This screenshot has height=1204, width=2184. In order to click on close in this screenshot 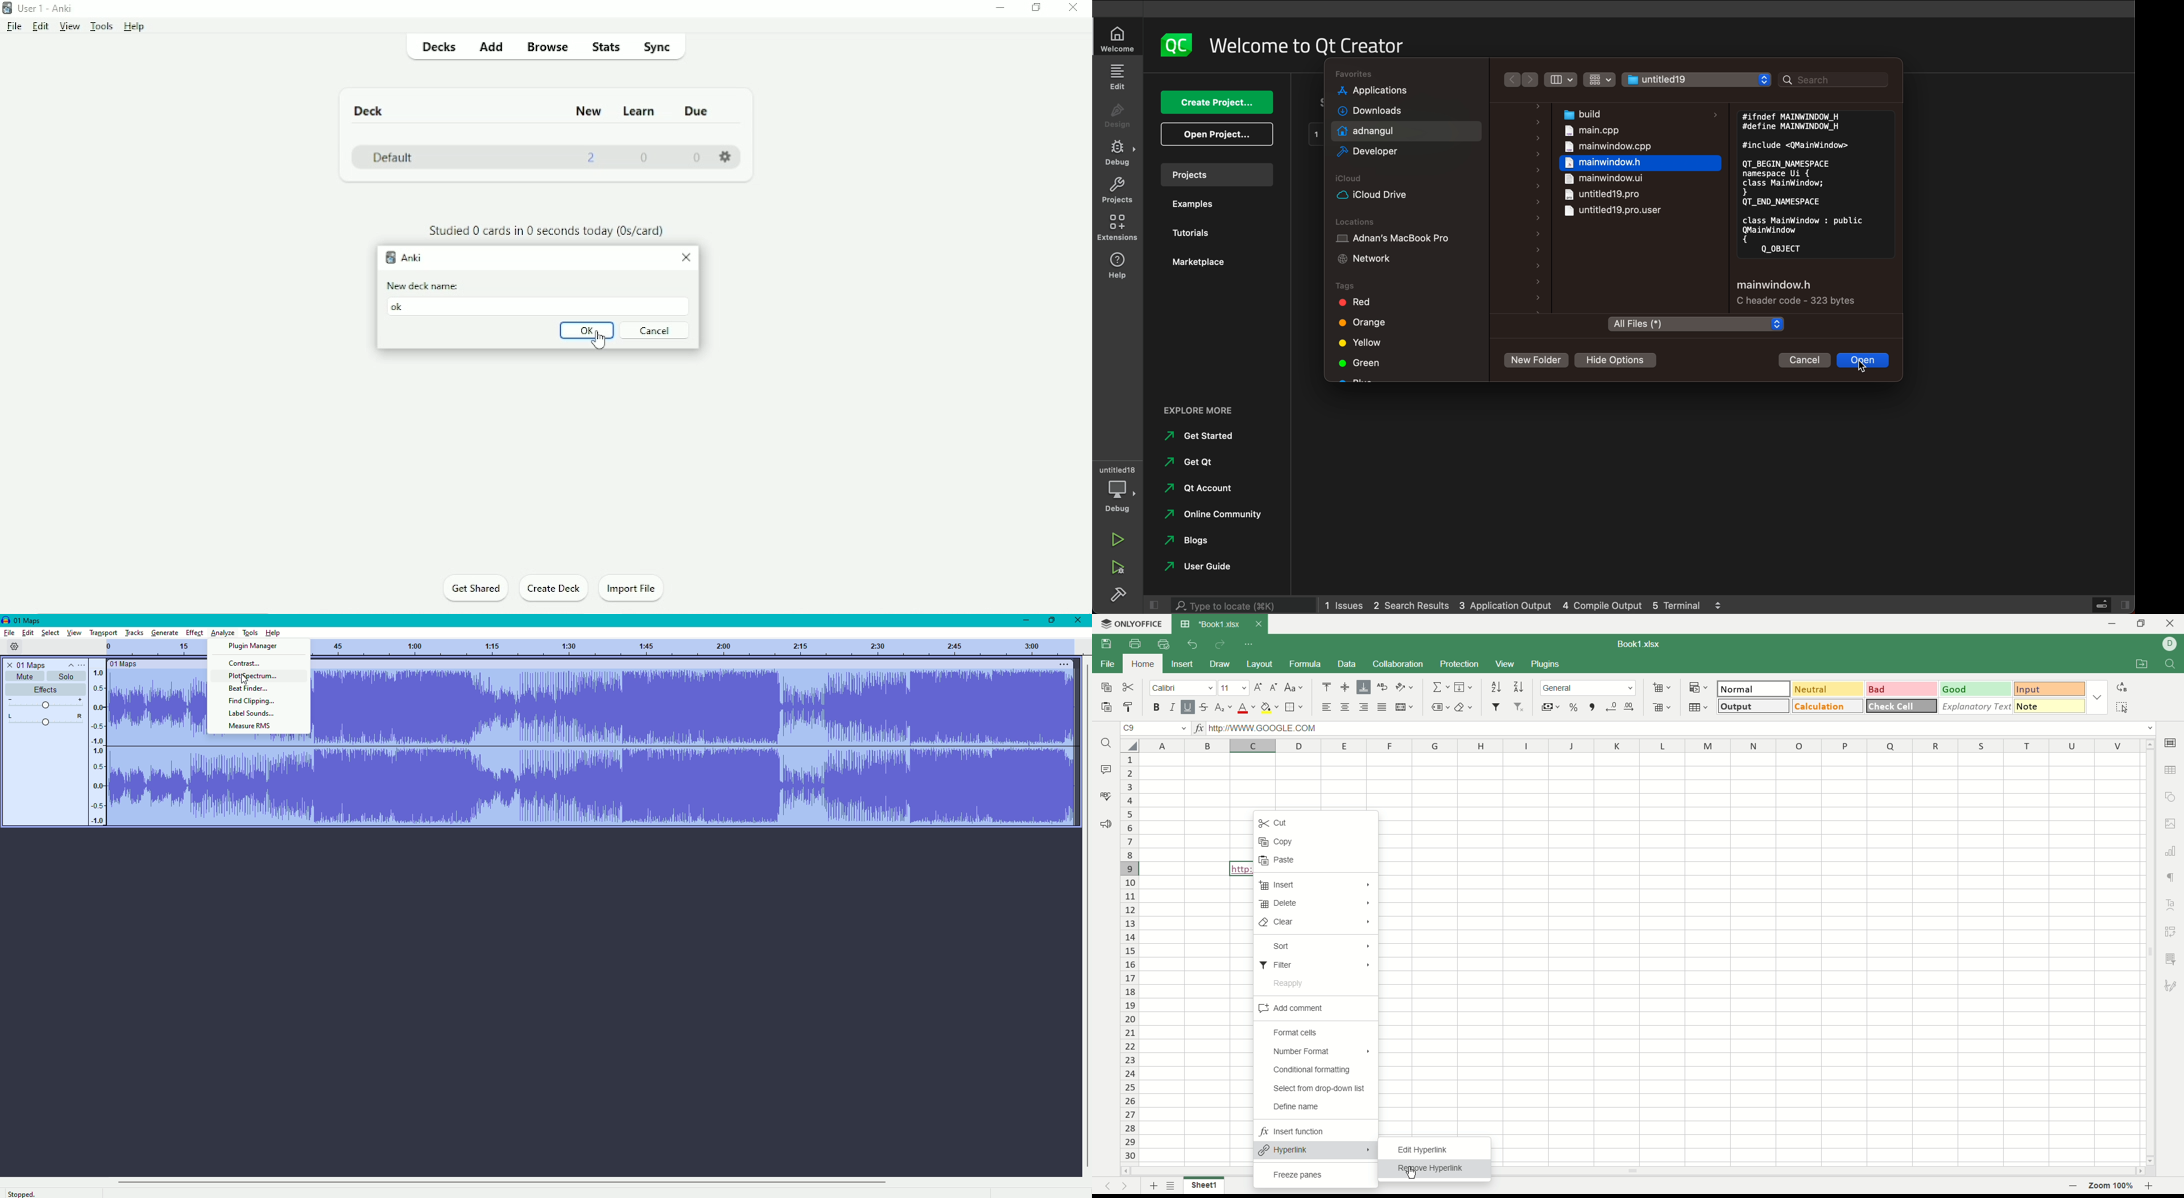, I will do `click(2170, 624)`.